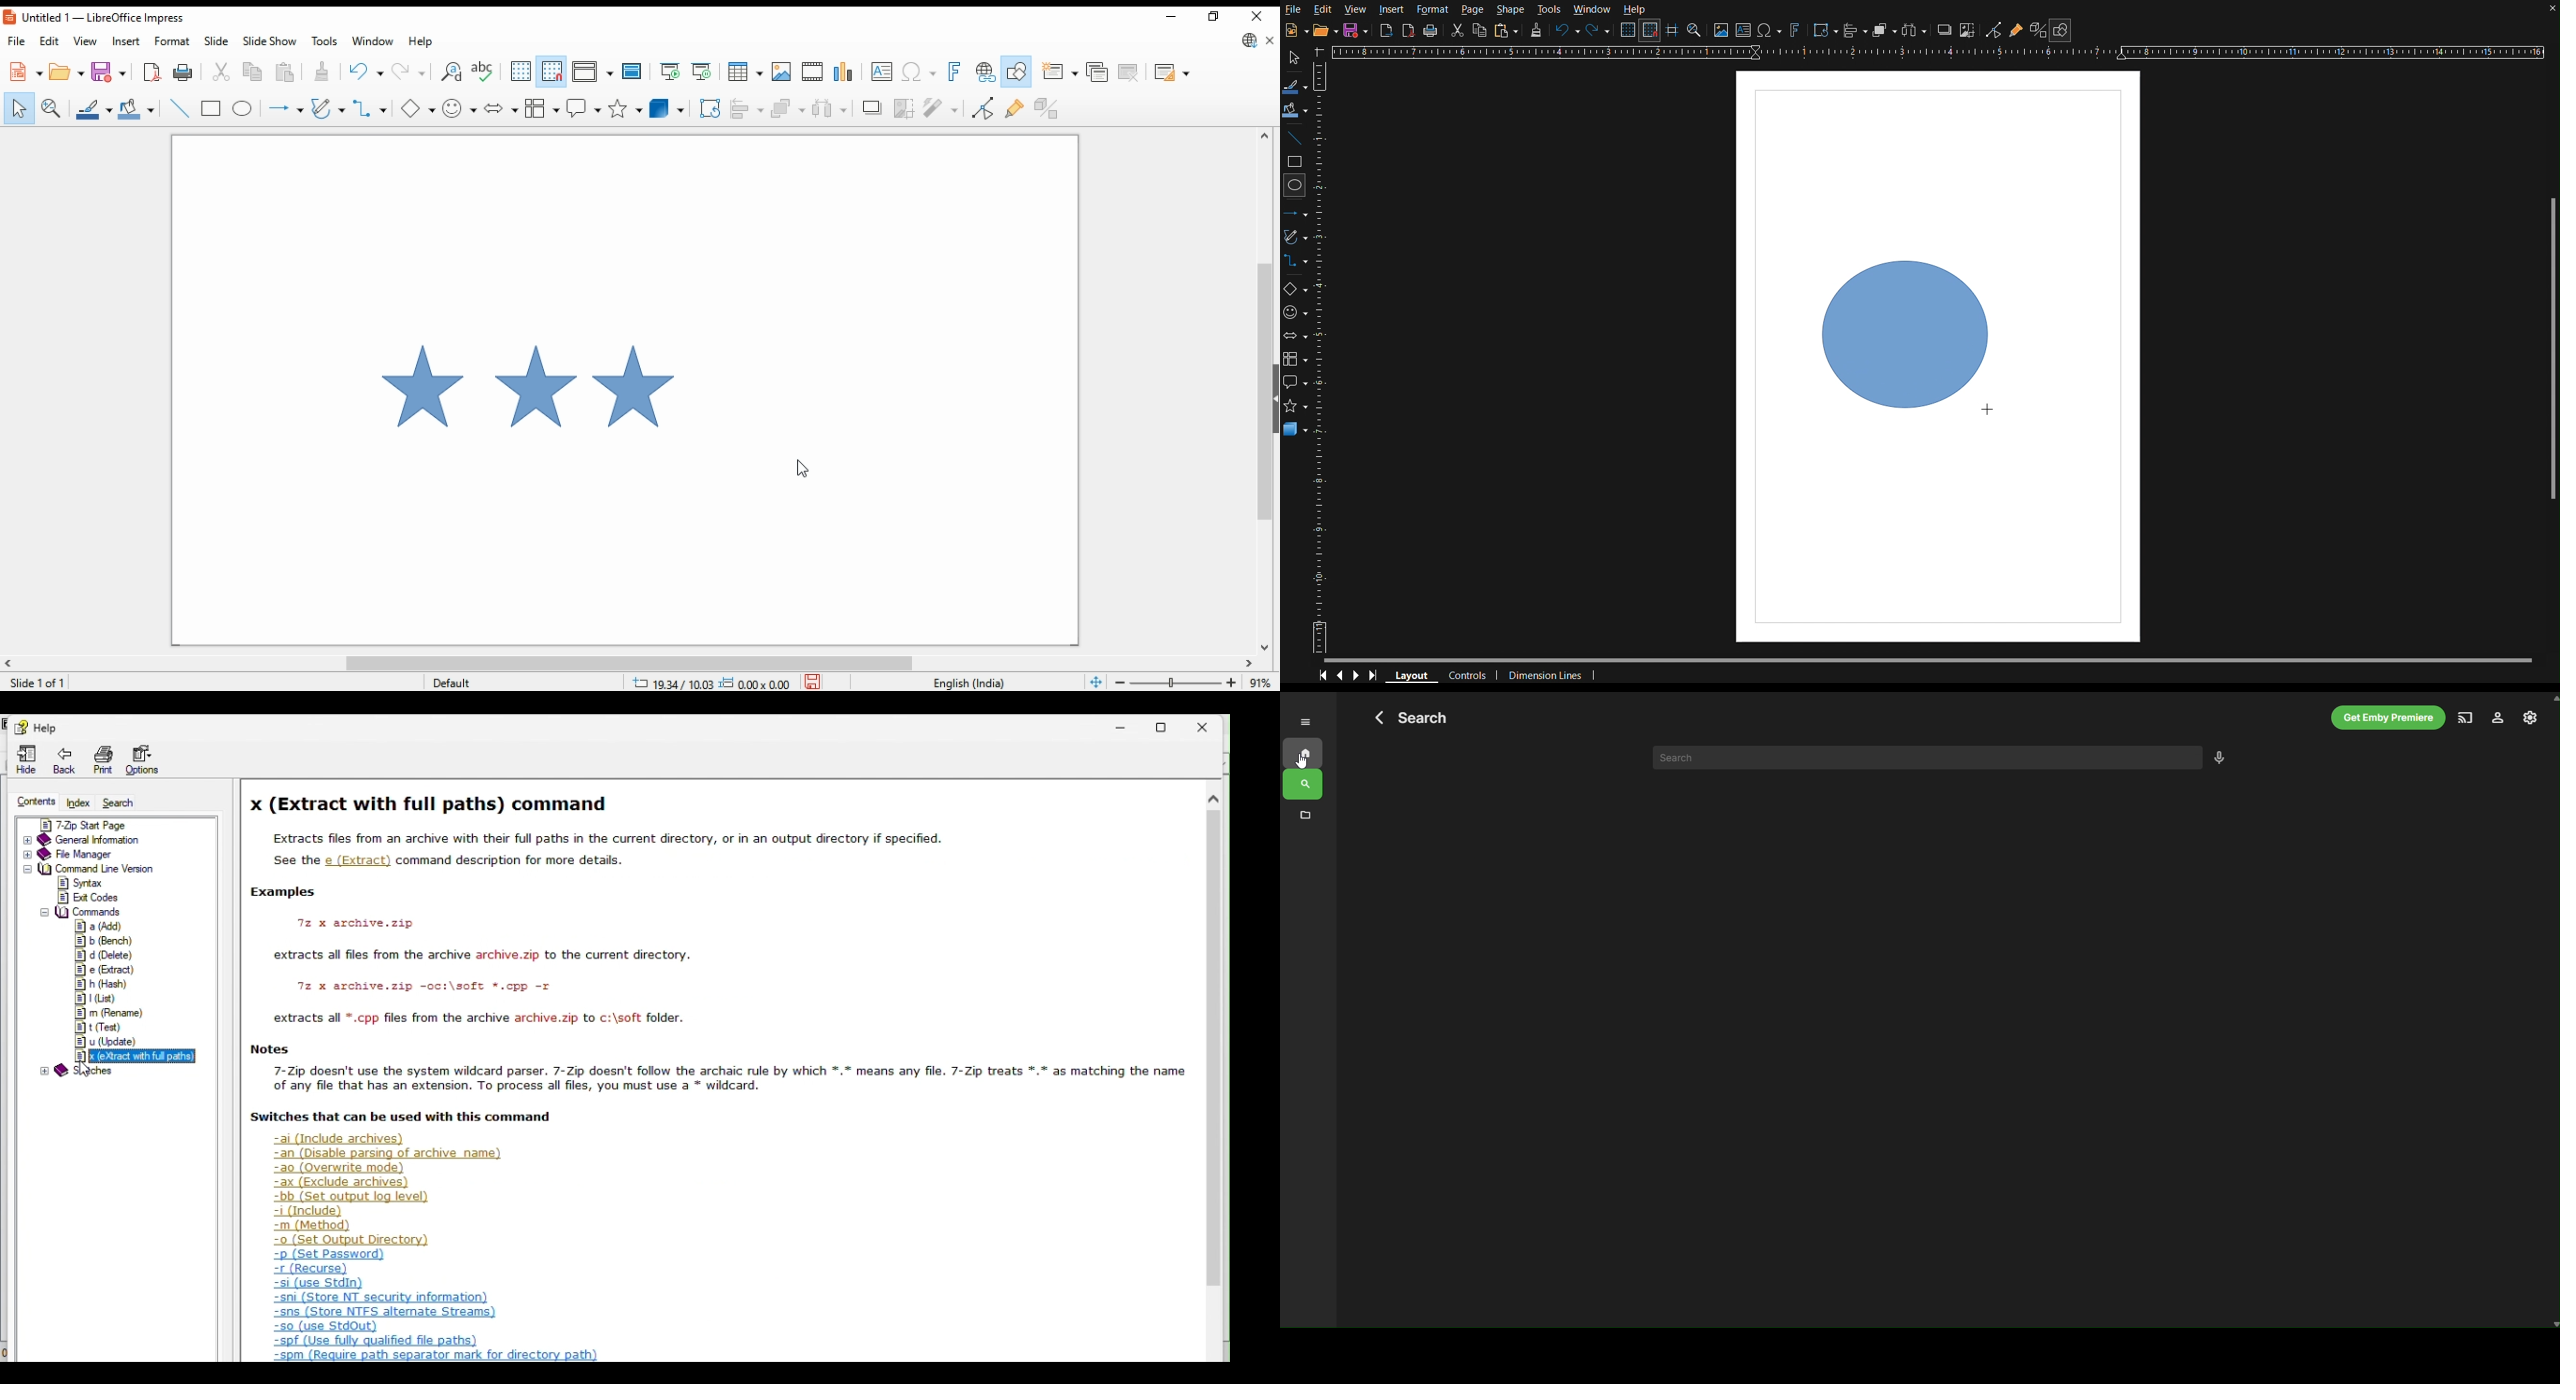 This screenshot has height=1400, width=2576. Describe the element at coordinates (669, 72) in the screenshot. I see `start from first slide` at that location.